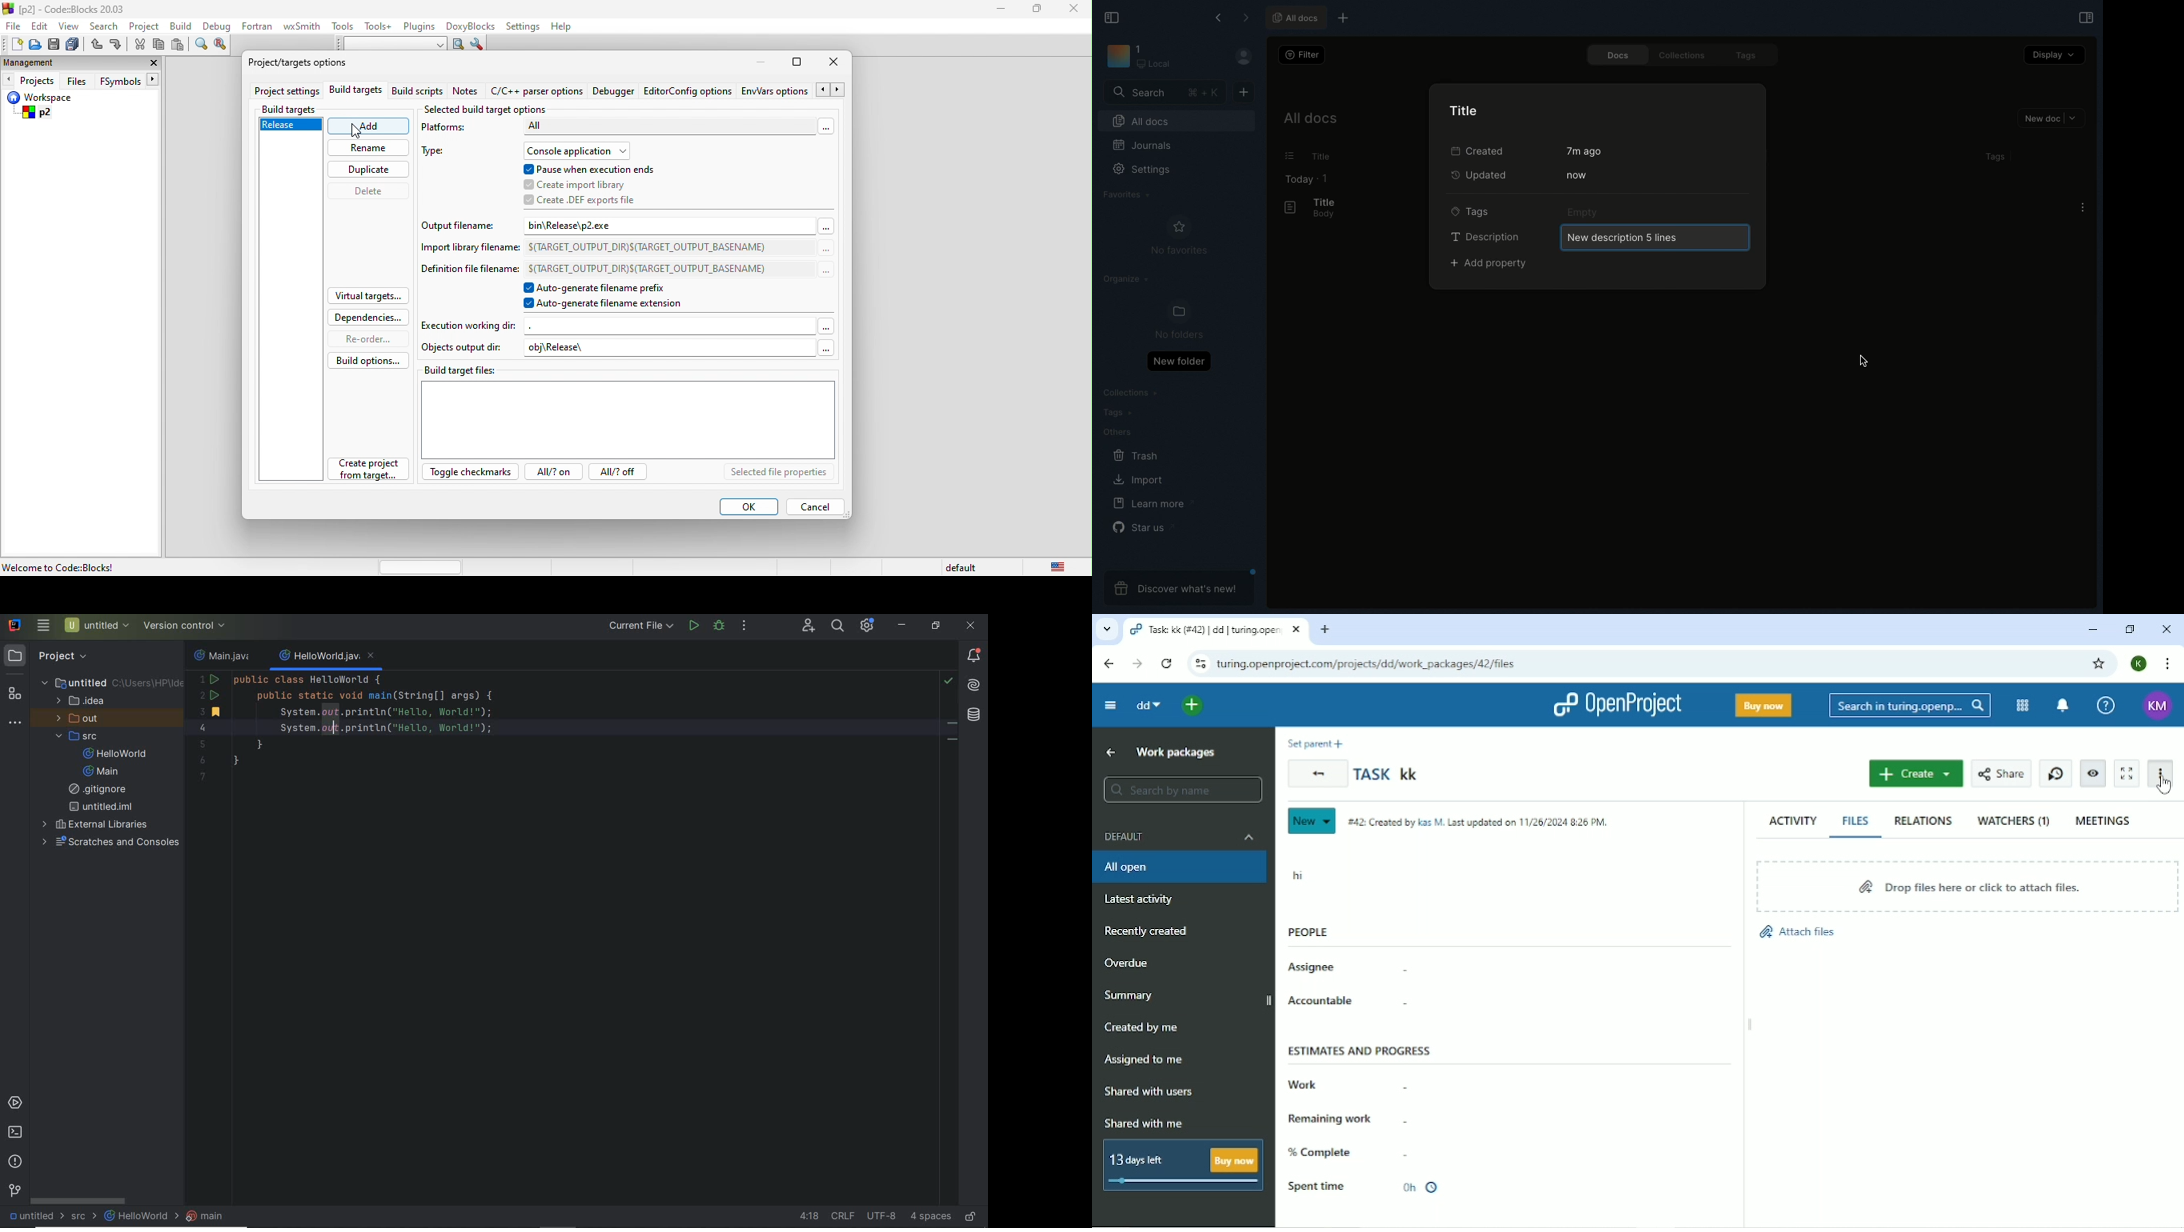 This screenshot has height=1232, width=2184. What do you see at coordinates (78, 1199) in the screenshot?
I see `scrollbar` at bounding box center [78, 1199].